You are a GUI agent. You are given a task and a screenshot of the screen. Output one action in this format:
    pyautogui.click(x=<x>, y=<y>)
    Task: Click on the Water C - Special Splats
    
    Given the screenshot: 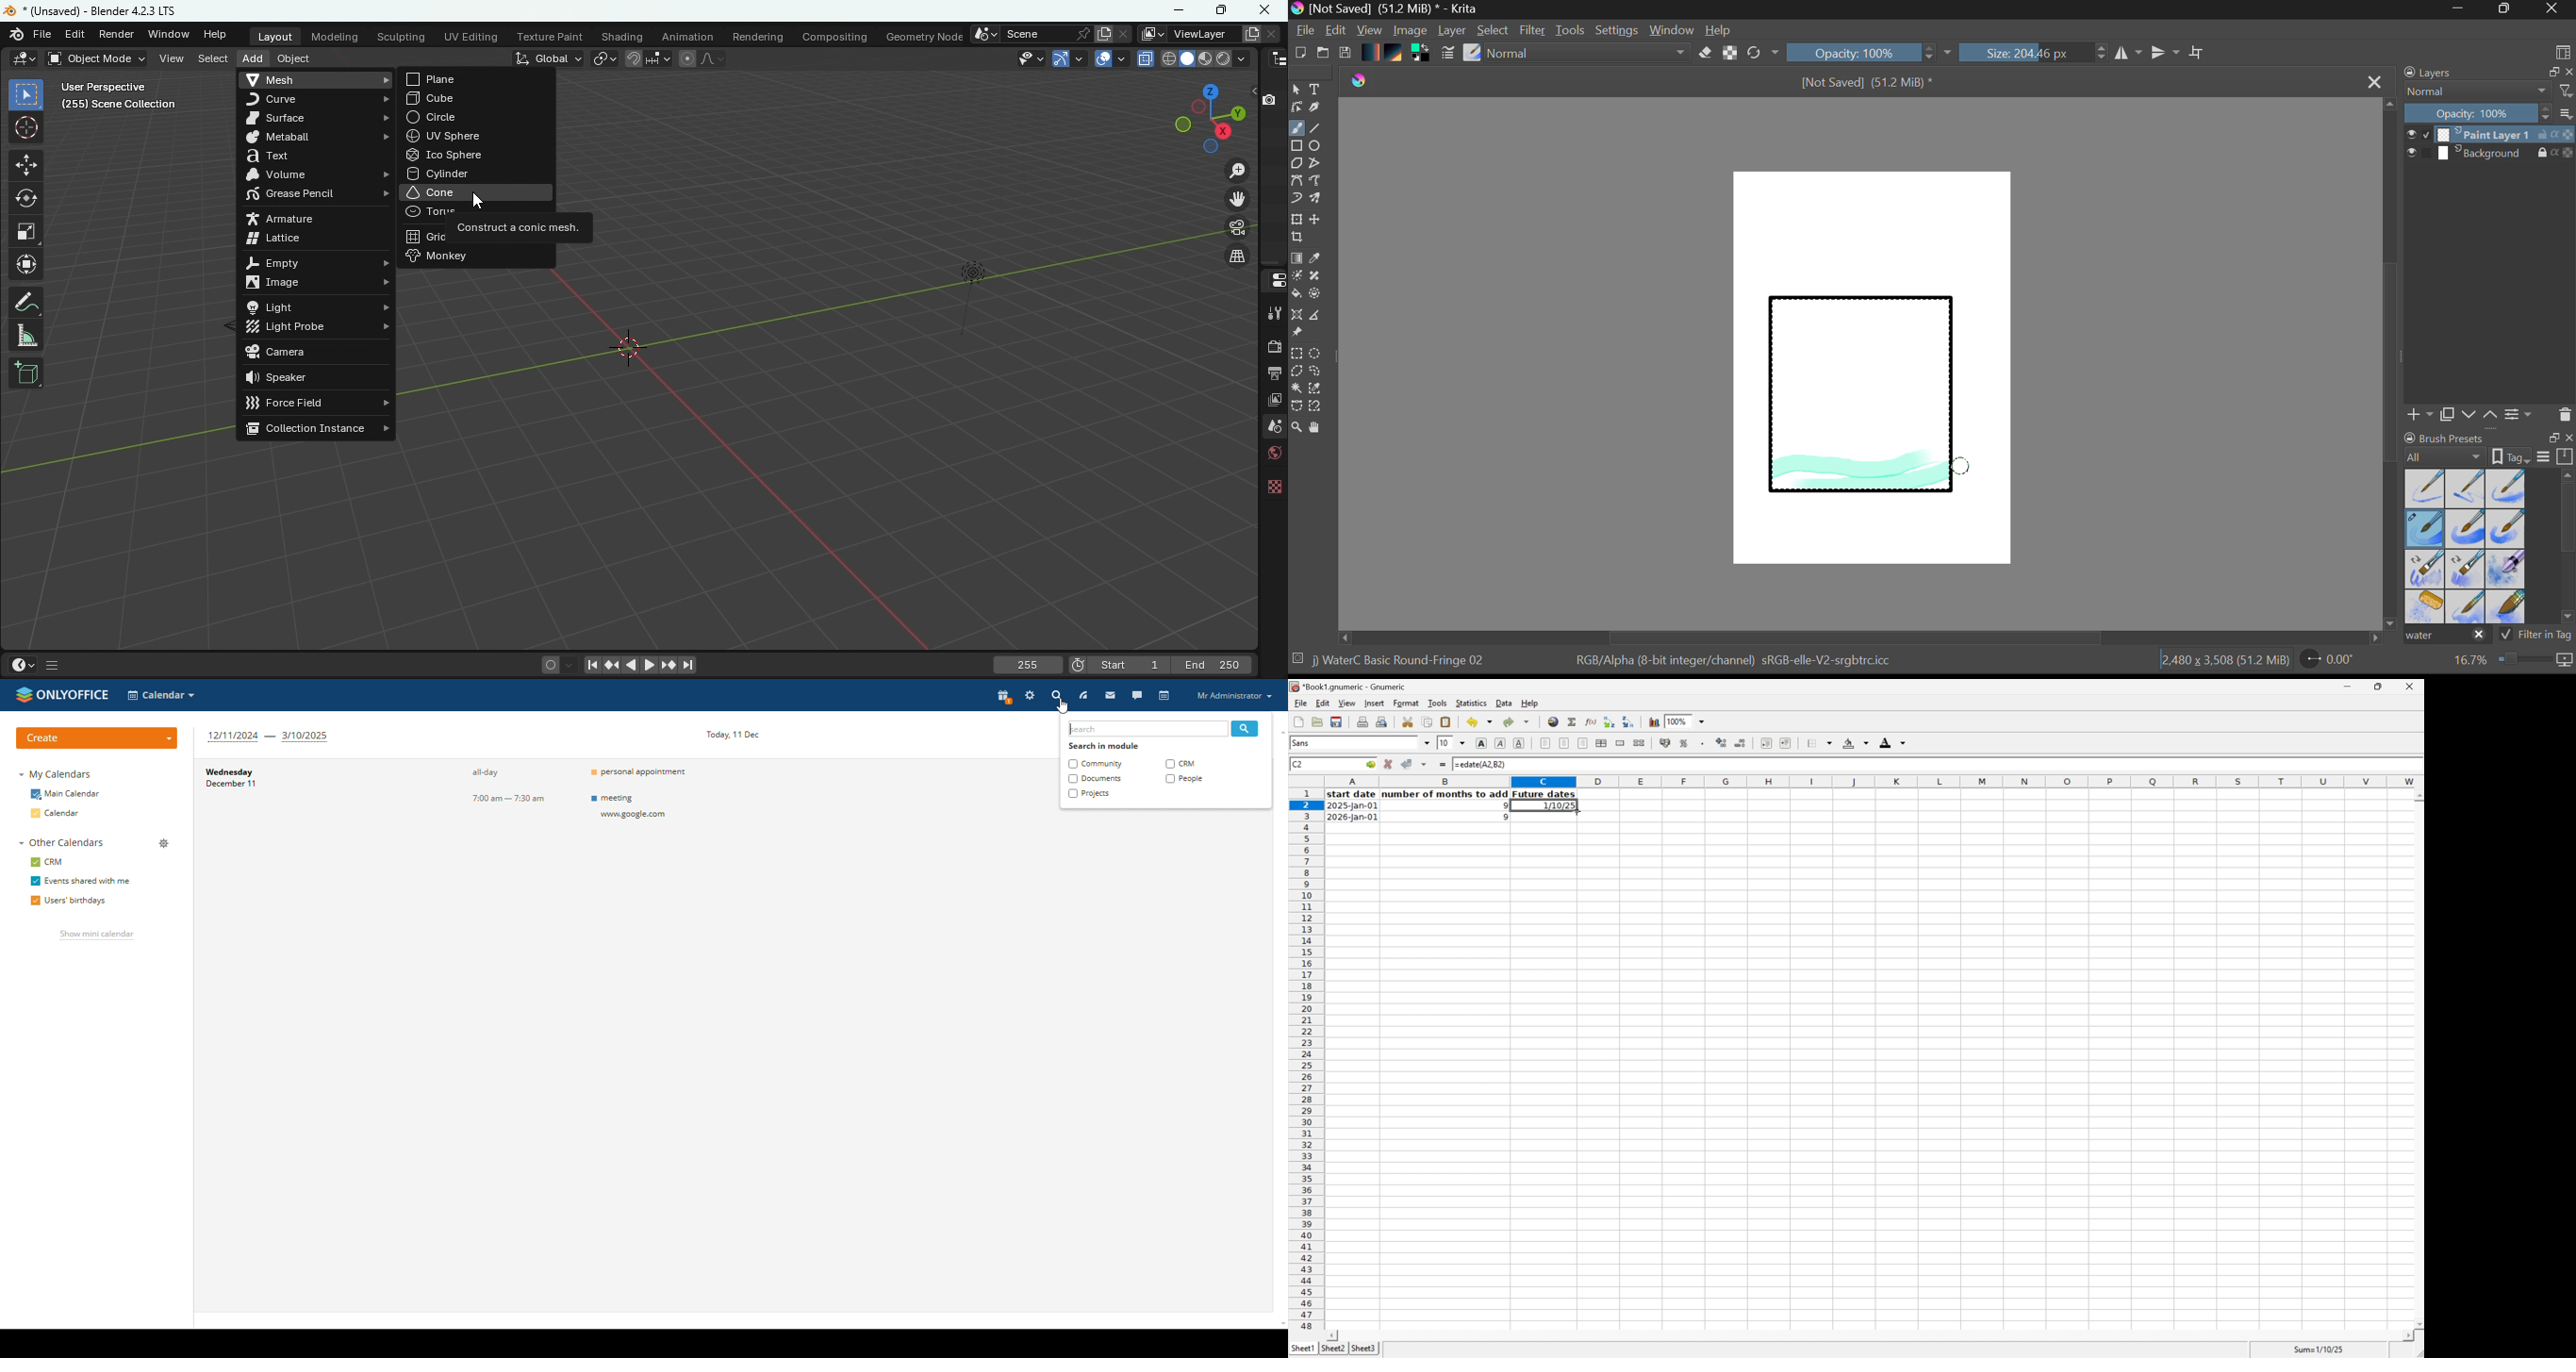 What is the action you would take?
    pyautogui.click(x=2426, y=607)
    